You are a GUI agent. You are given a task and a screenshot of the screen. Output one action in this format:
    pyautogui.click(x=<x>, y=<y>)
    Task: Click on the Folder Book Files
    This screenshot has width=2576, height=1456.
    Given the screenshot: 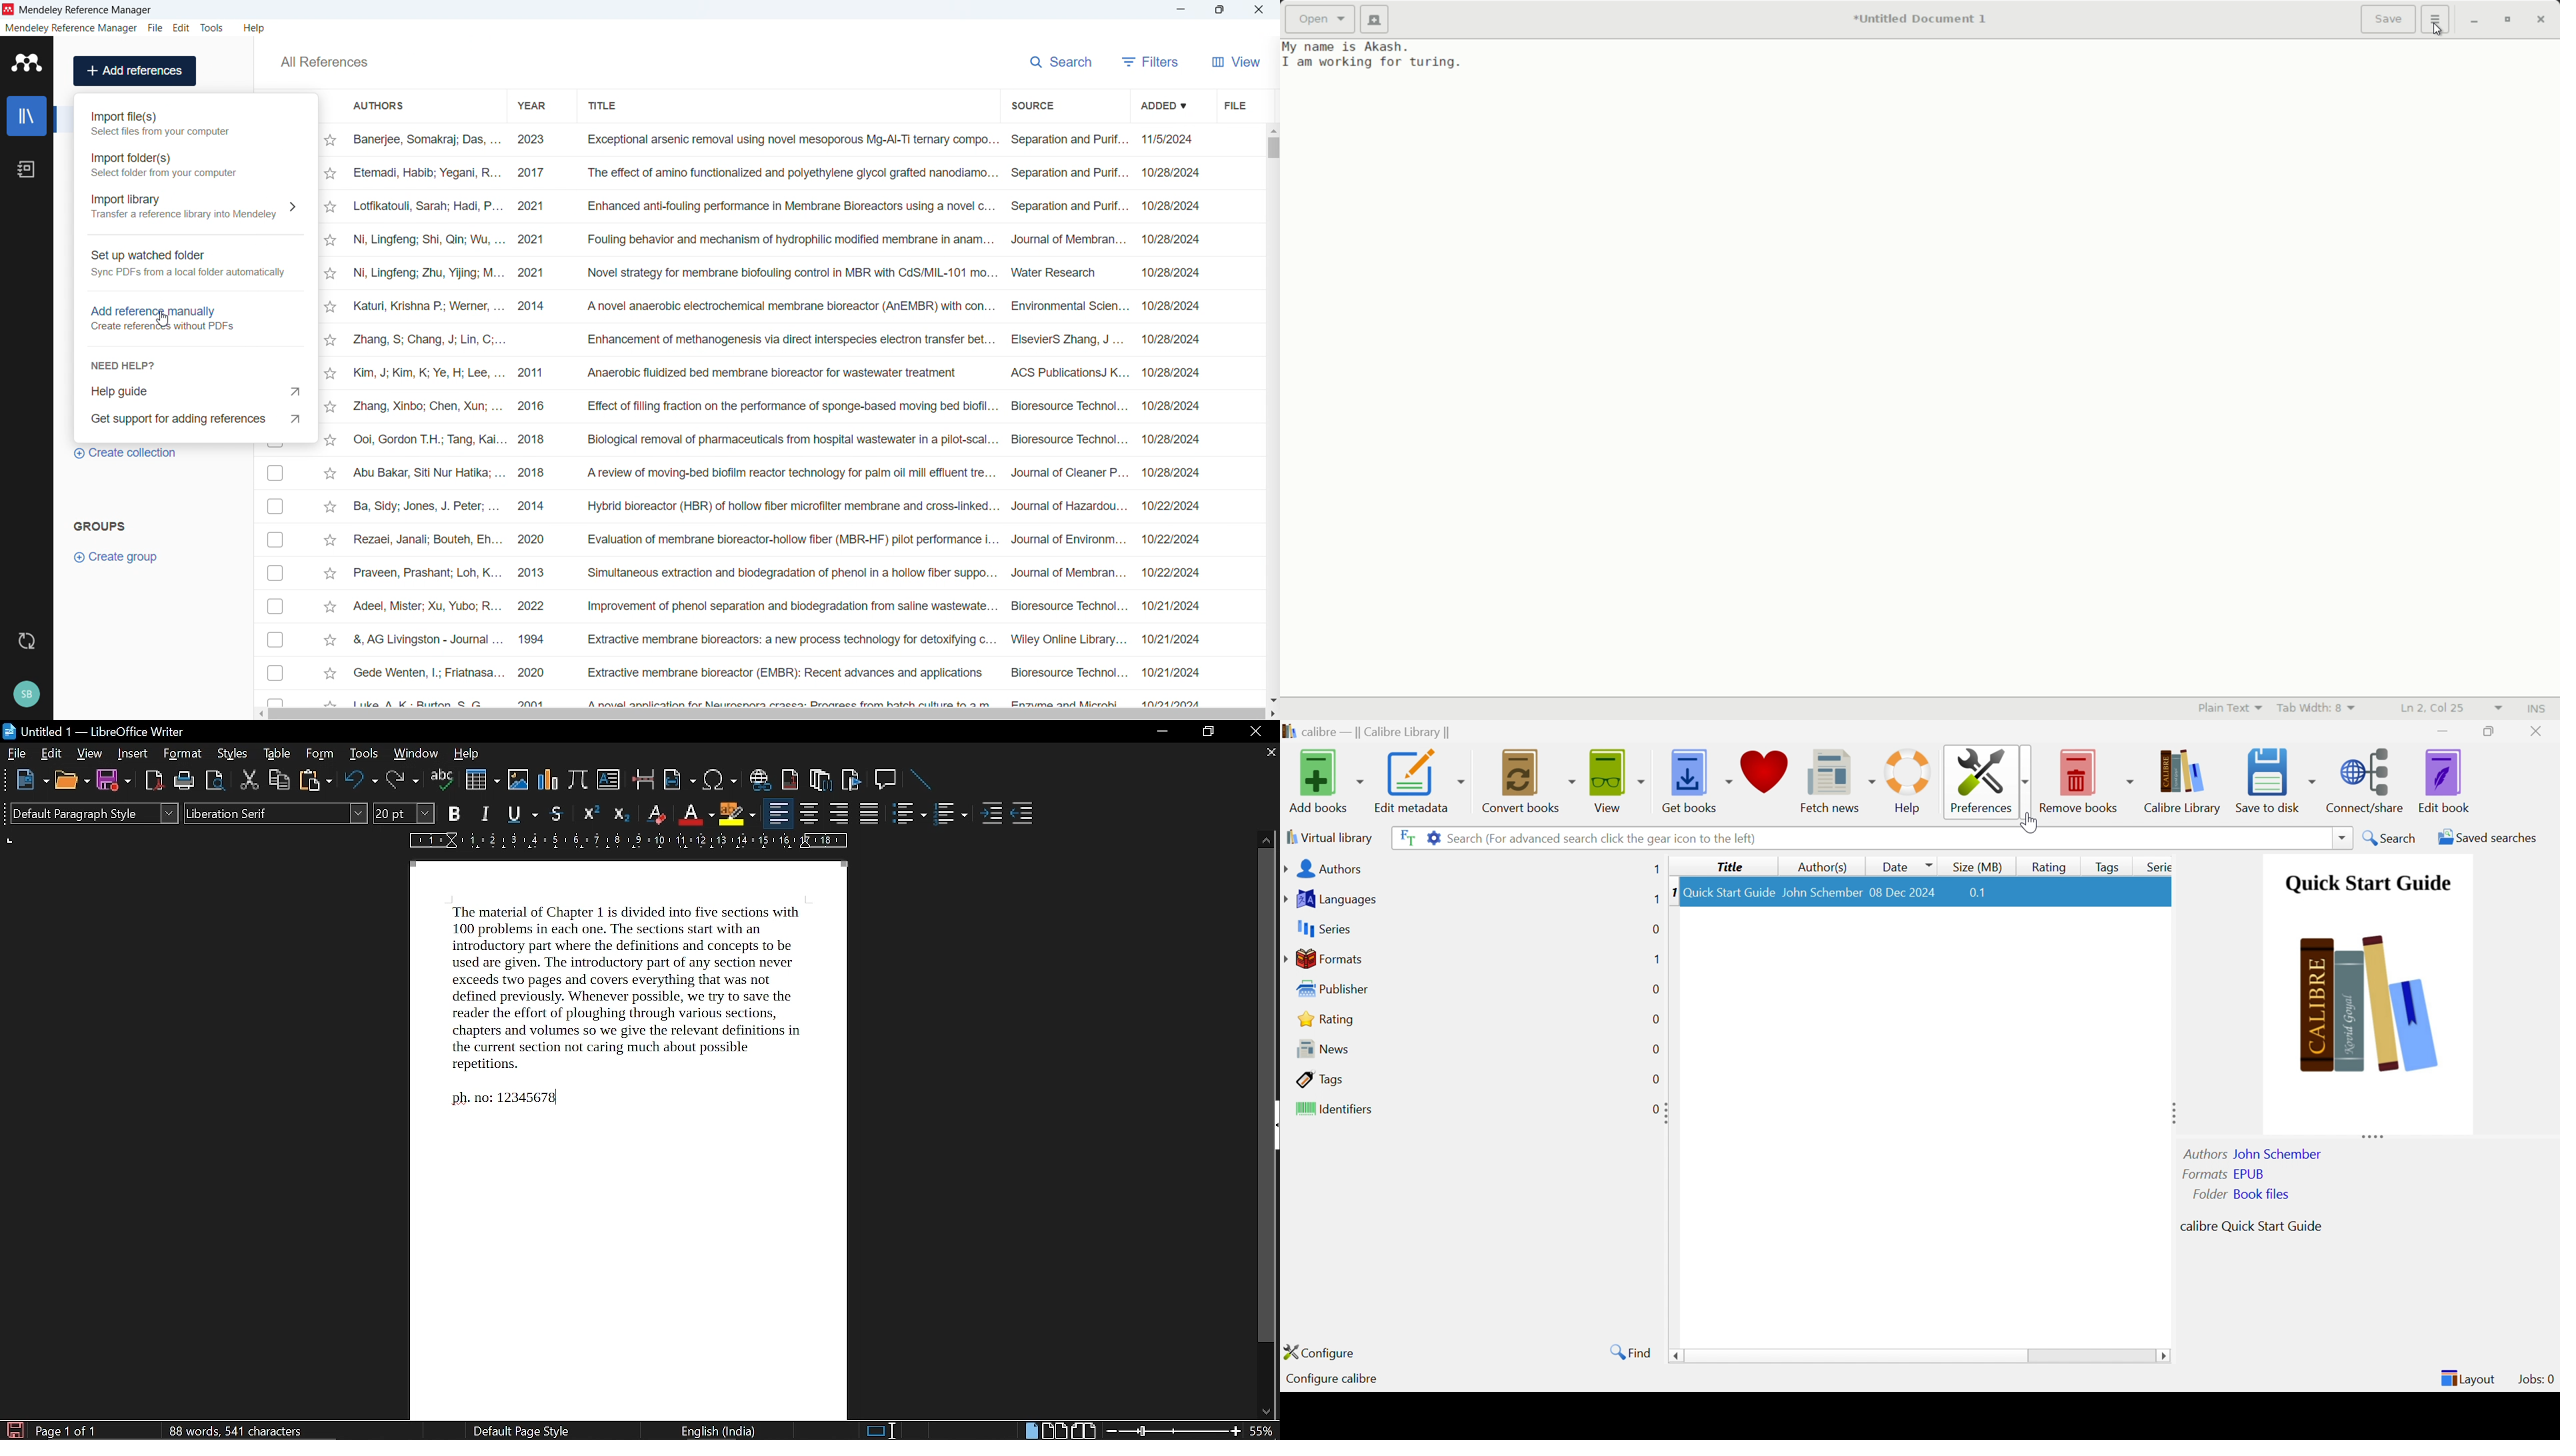 What is the action you would take?
    pyautogui.click(x=2242, y=1194)
    